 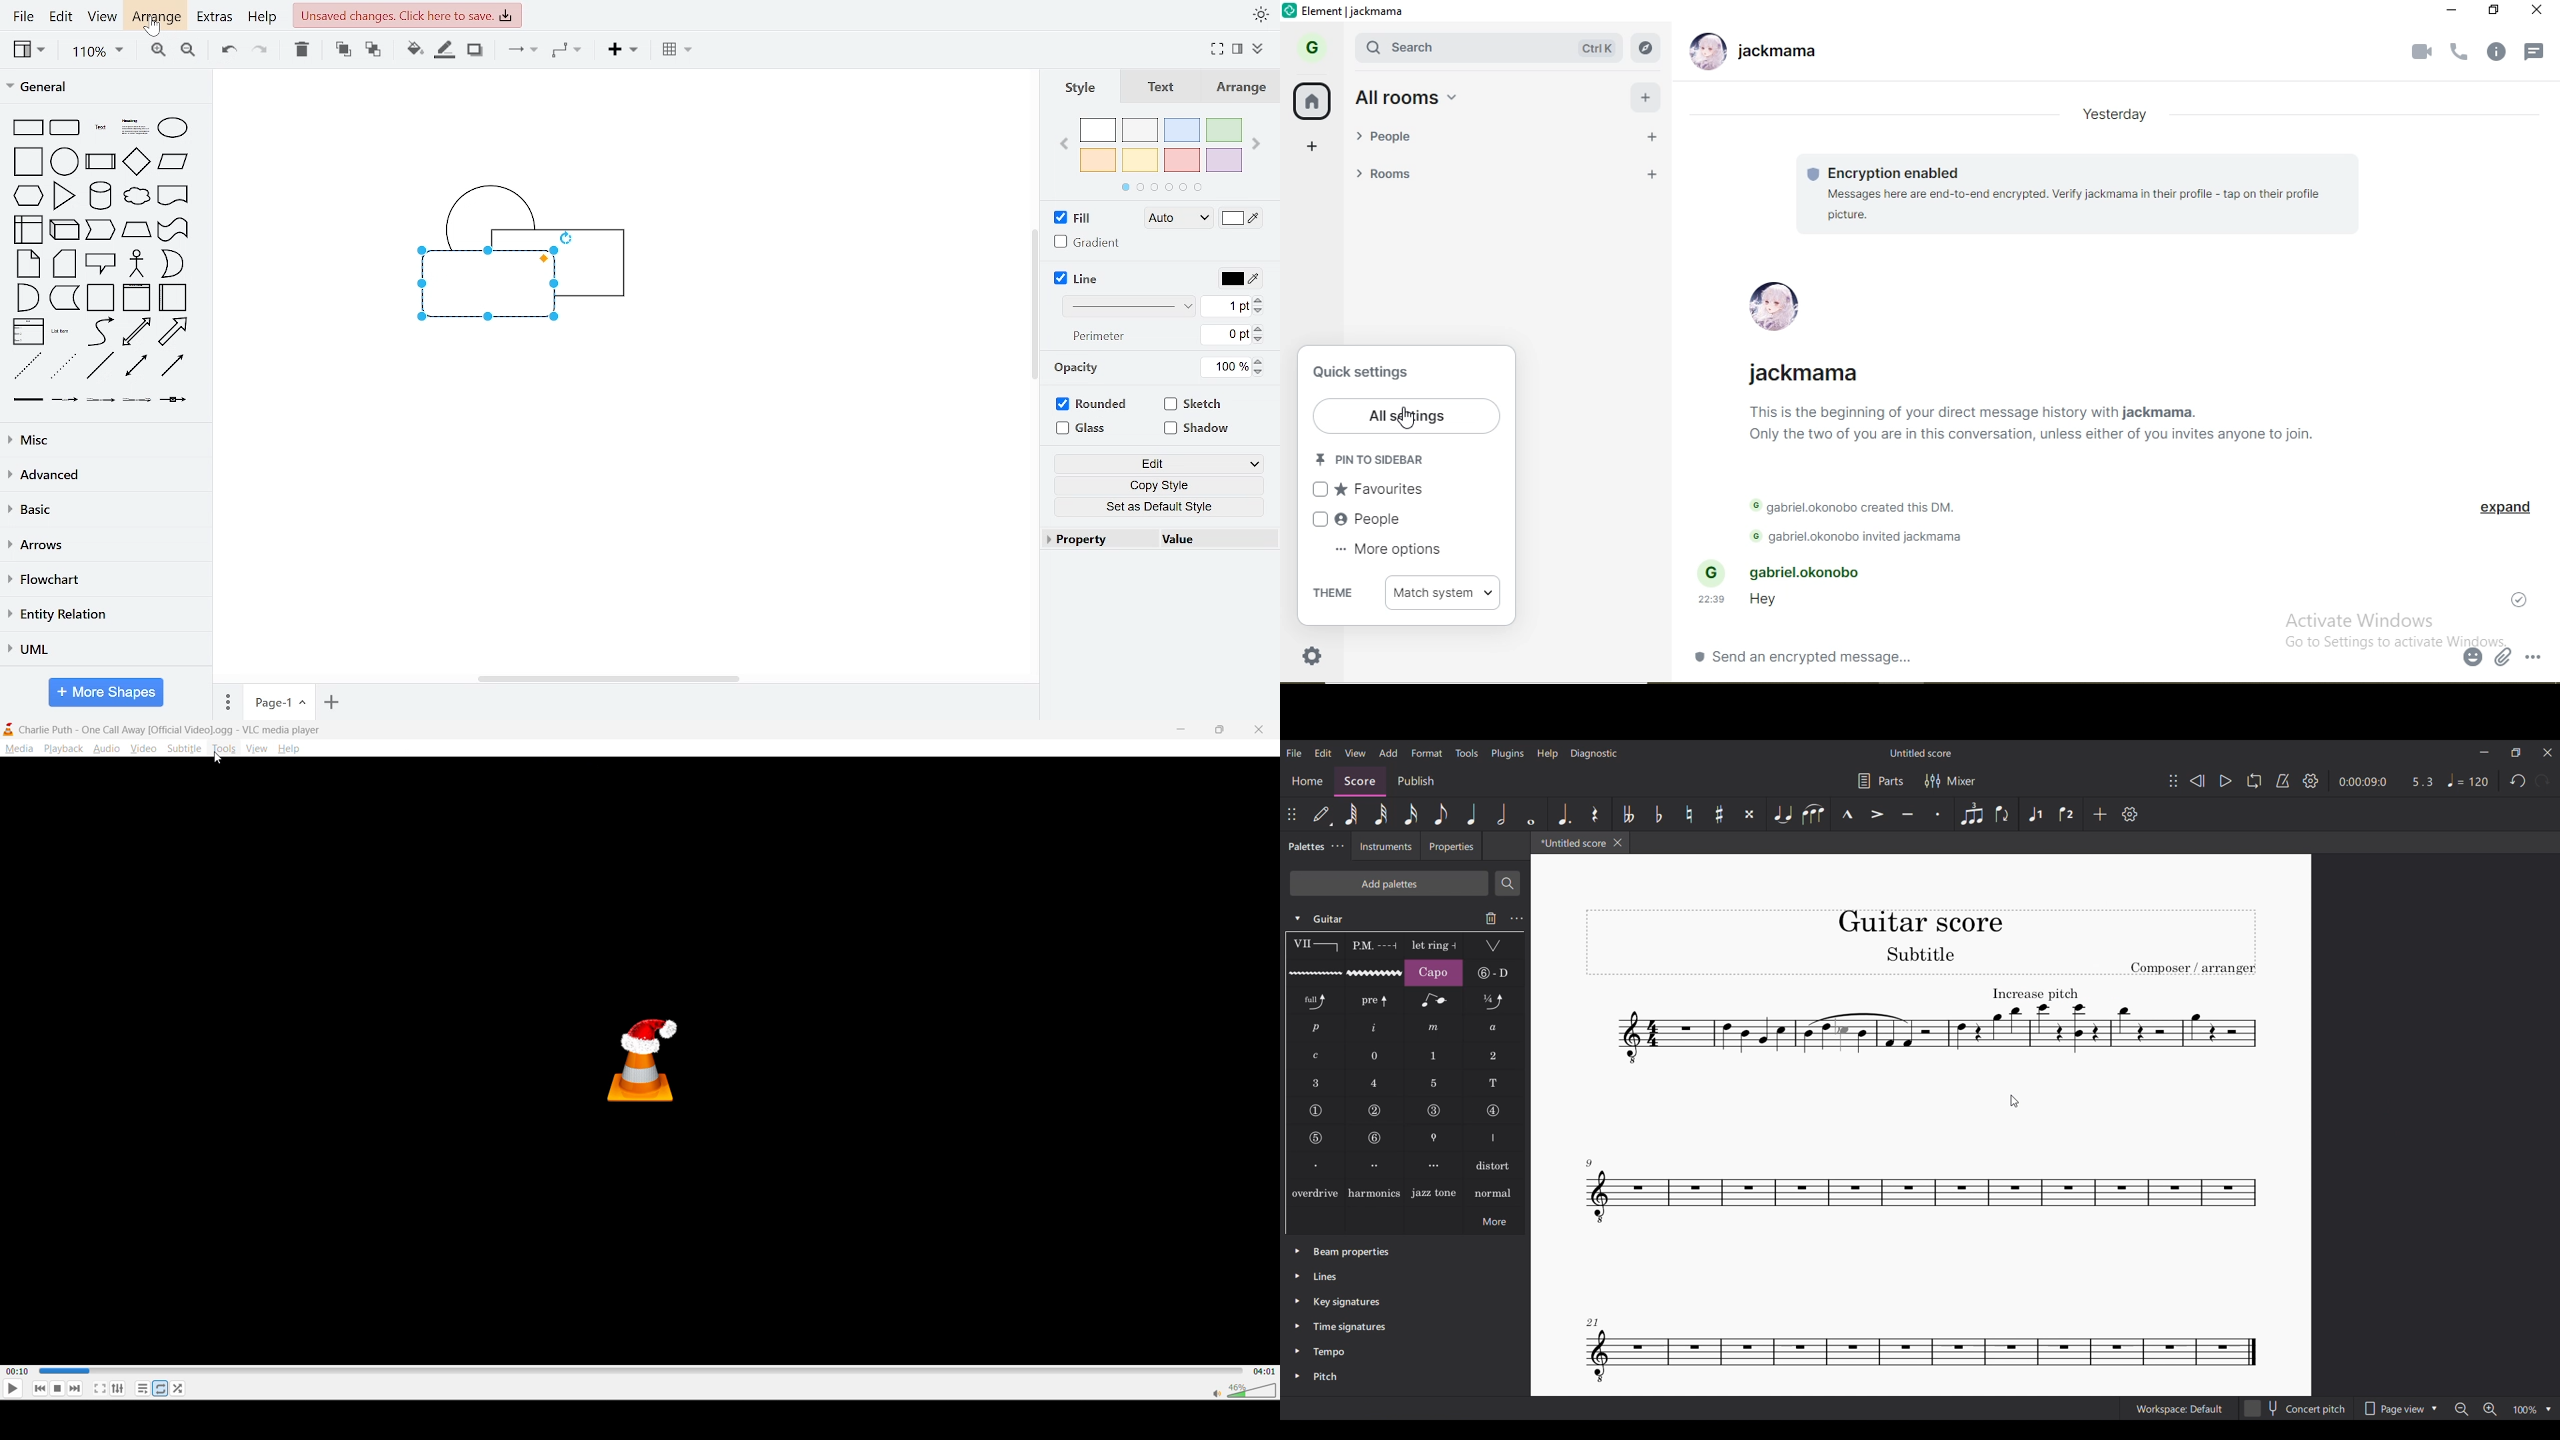 I want to click on More shapes, so click(x=106, y=691).